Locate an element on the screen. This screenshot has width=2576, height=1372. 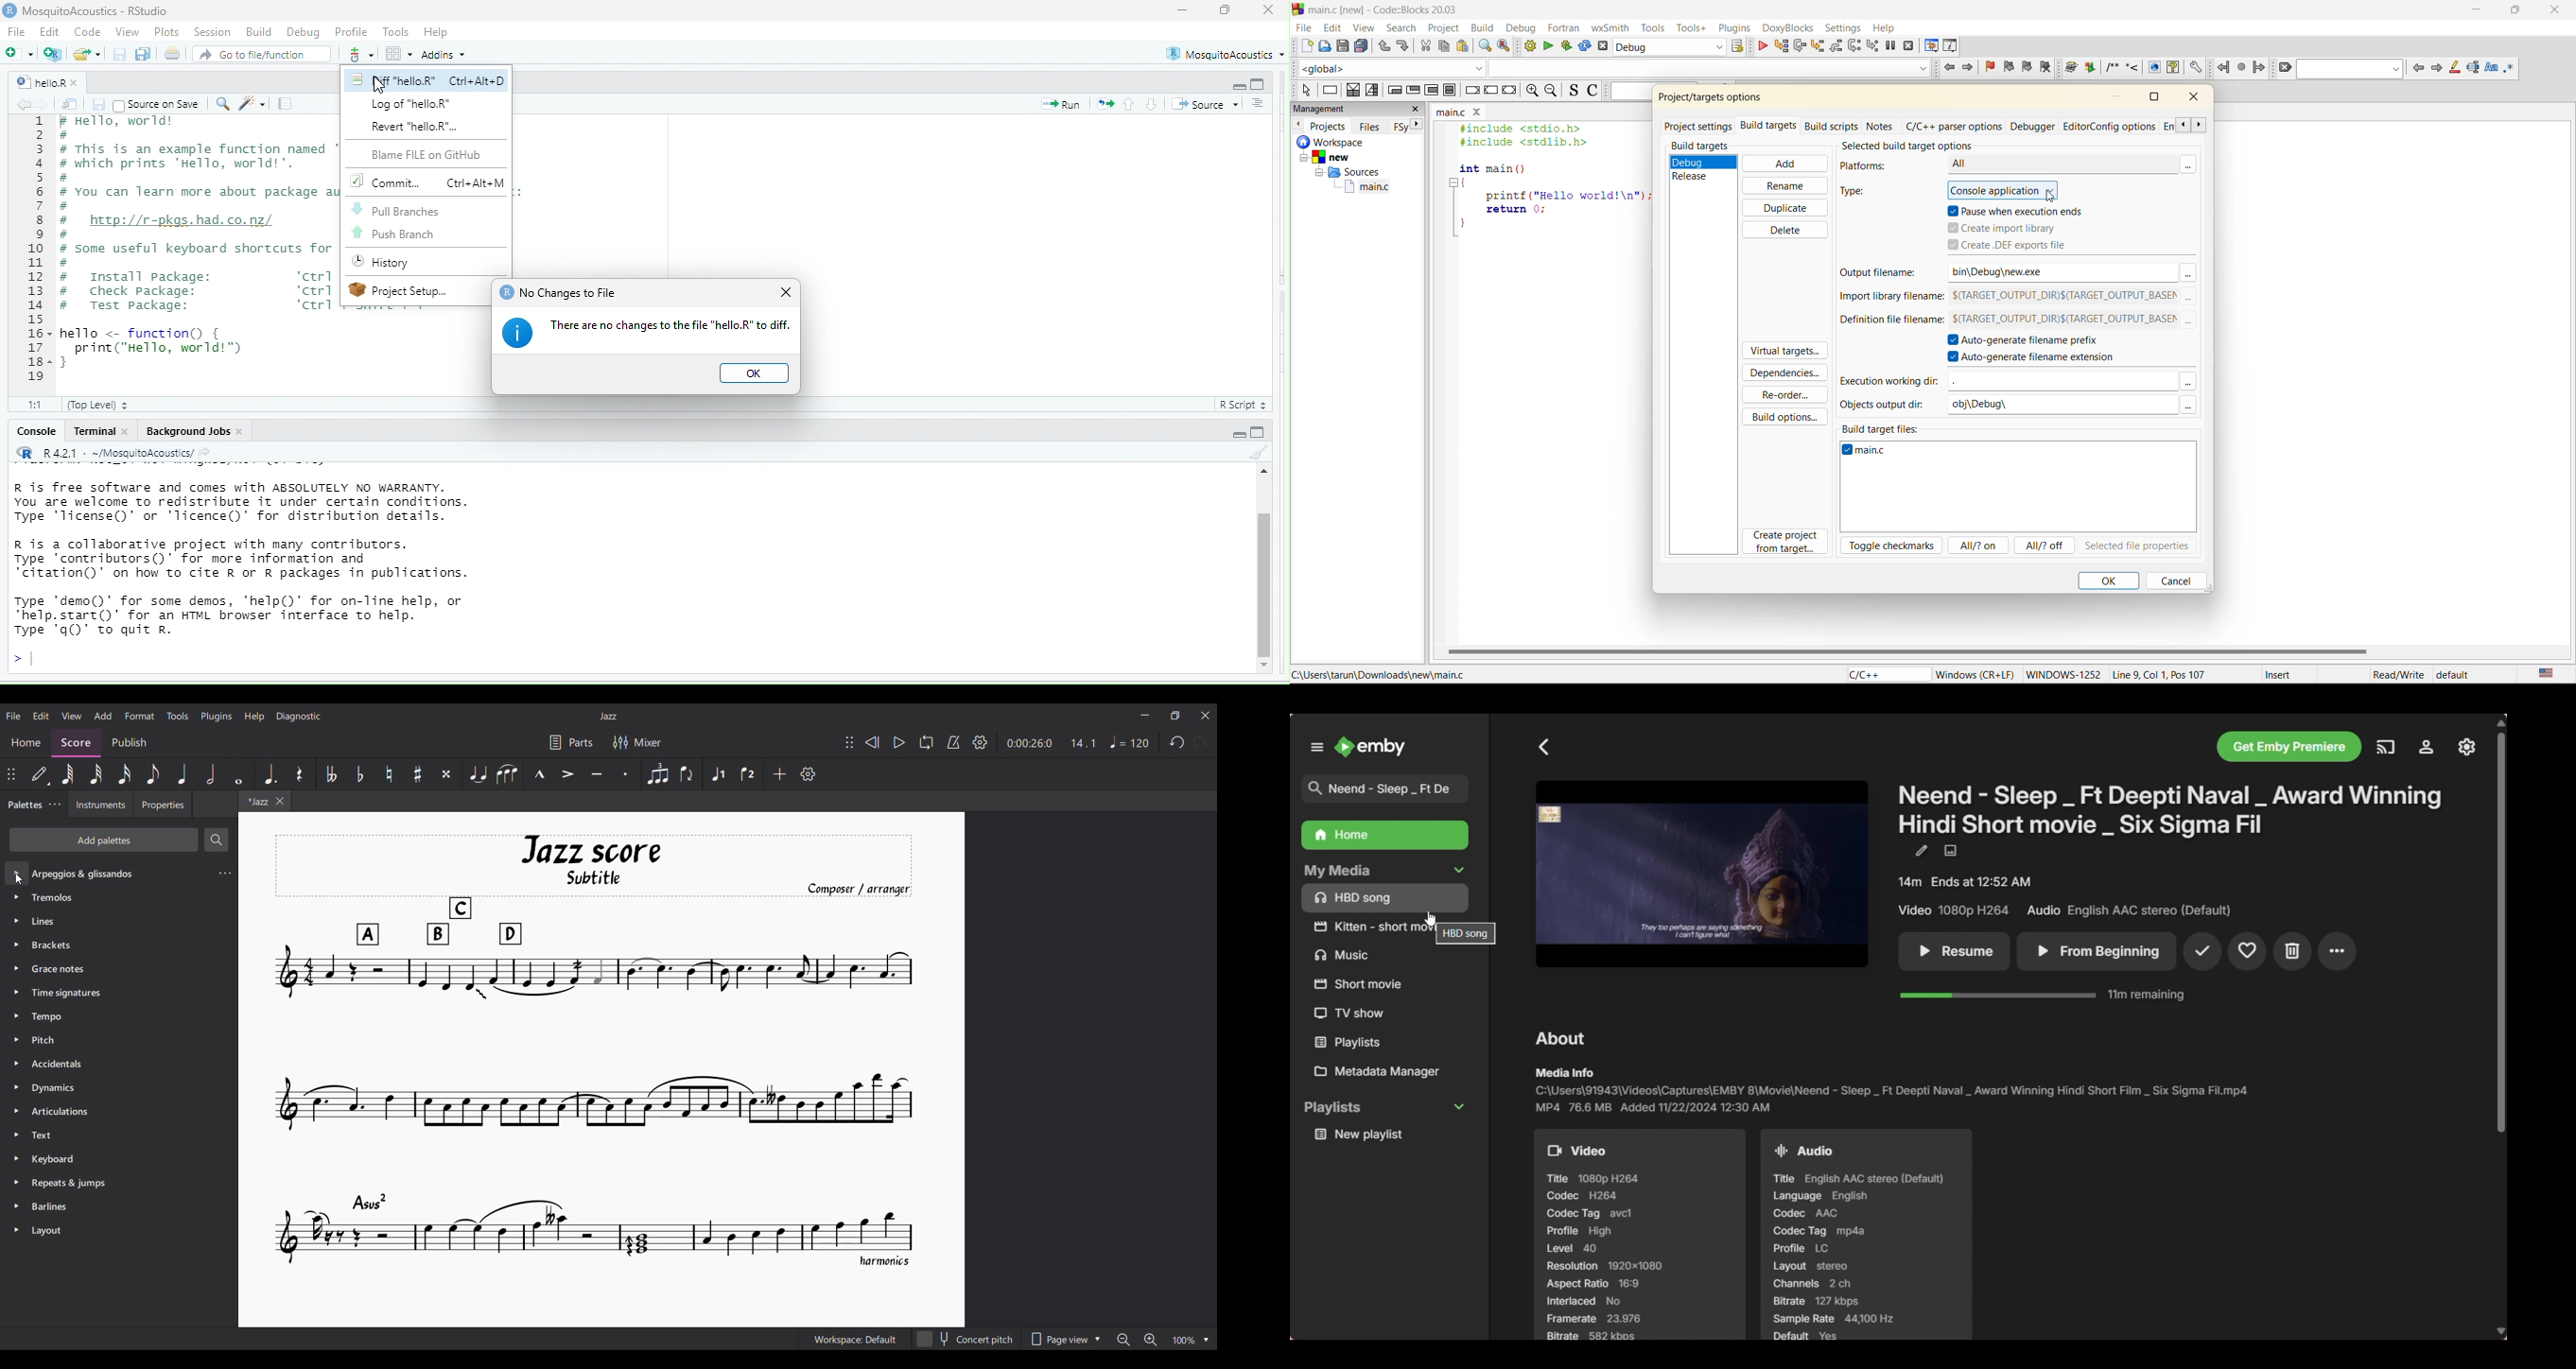
R R421 - ~/MosquitoAcoustics/ is located at coordinates (129, 454).